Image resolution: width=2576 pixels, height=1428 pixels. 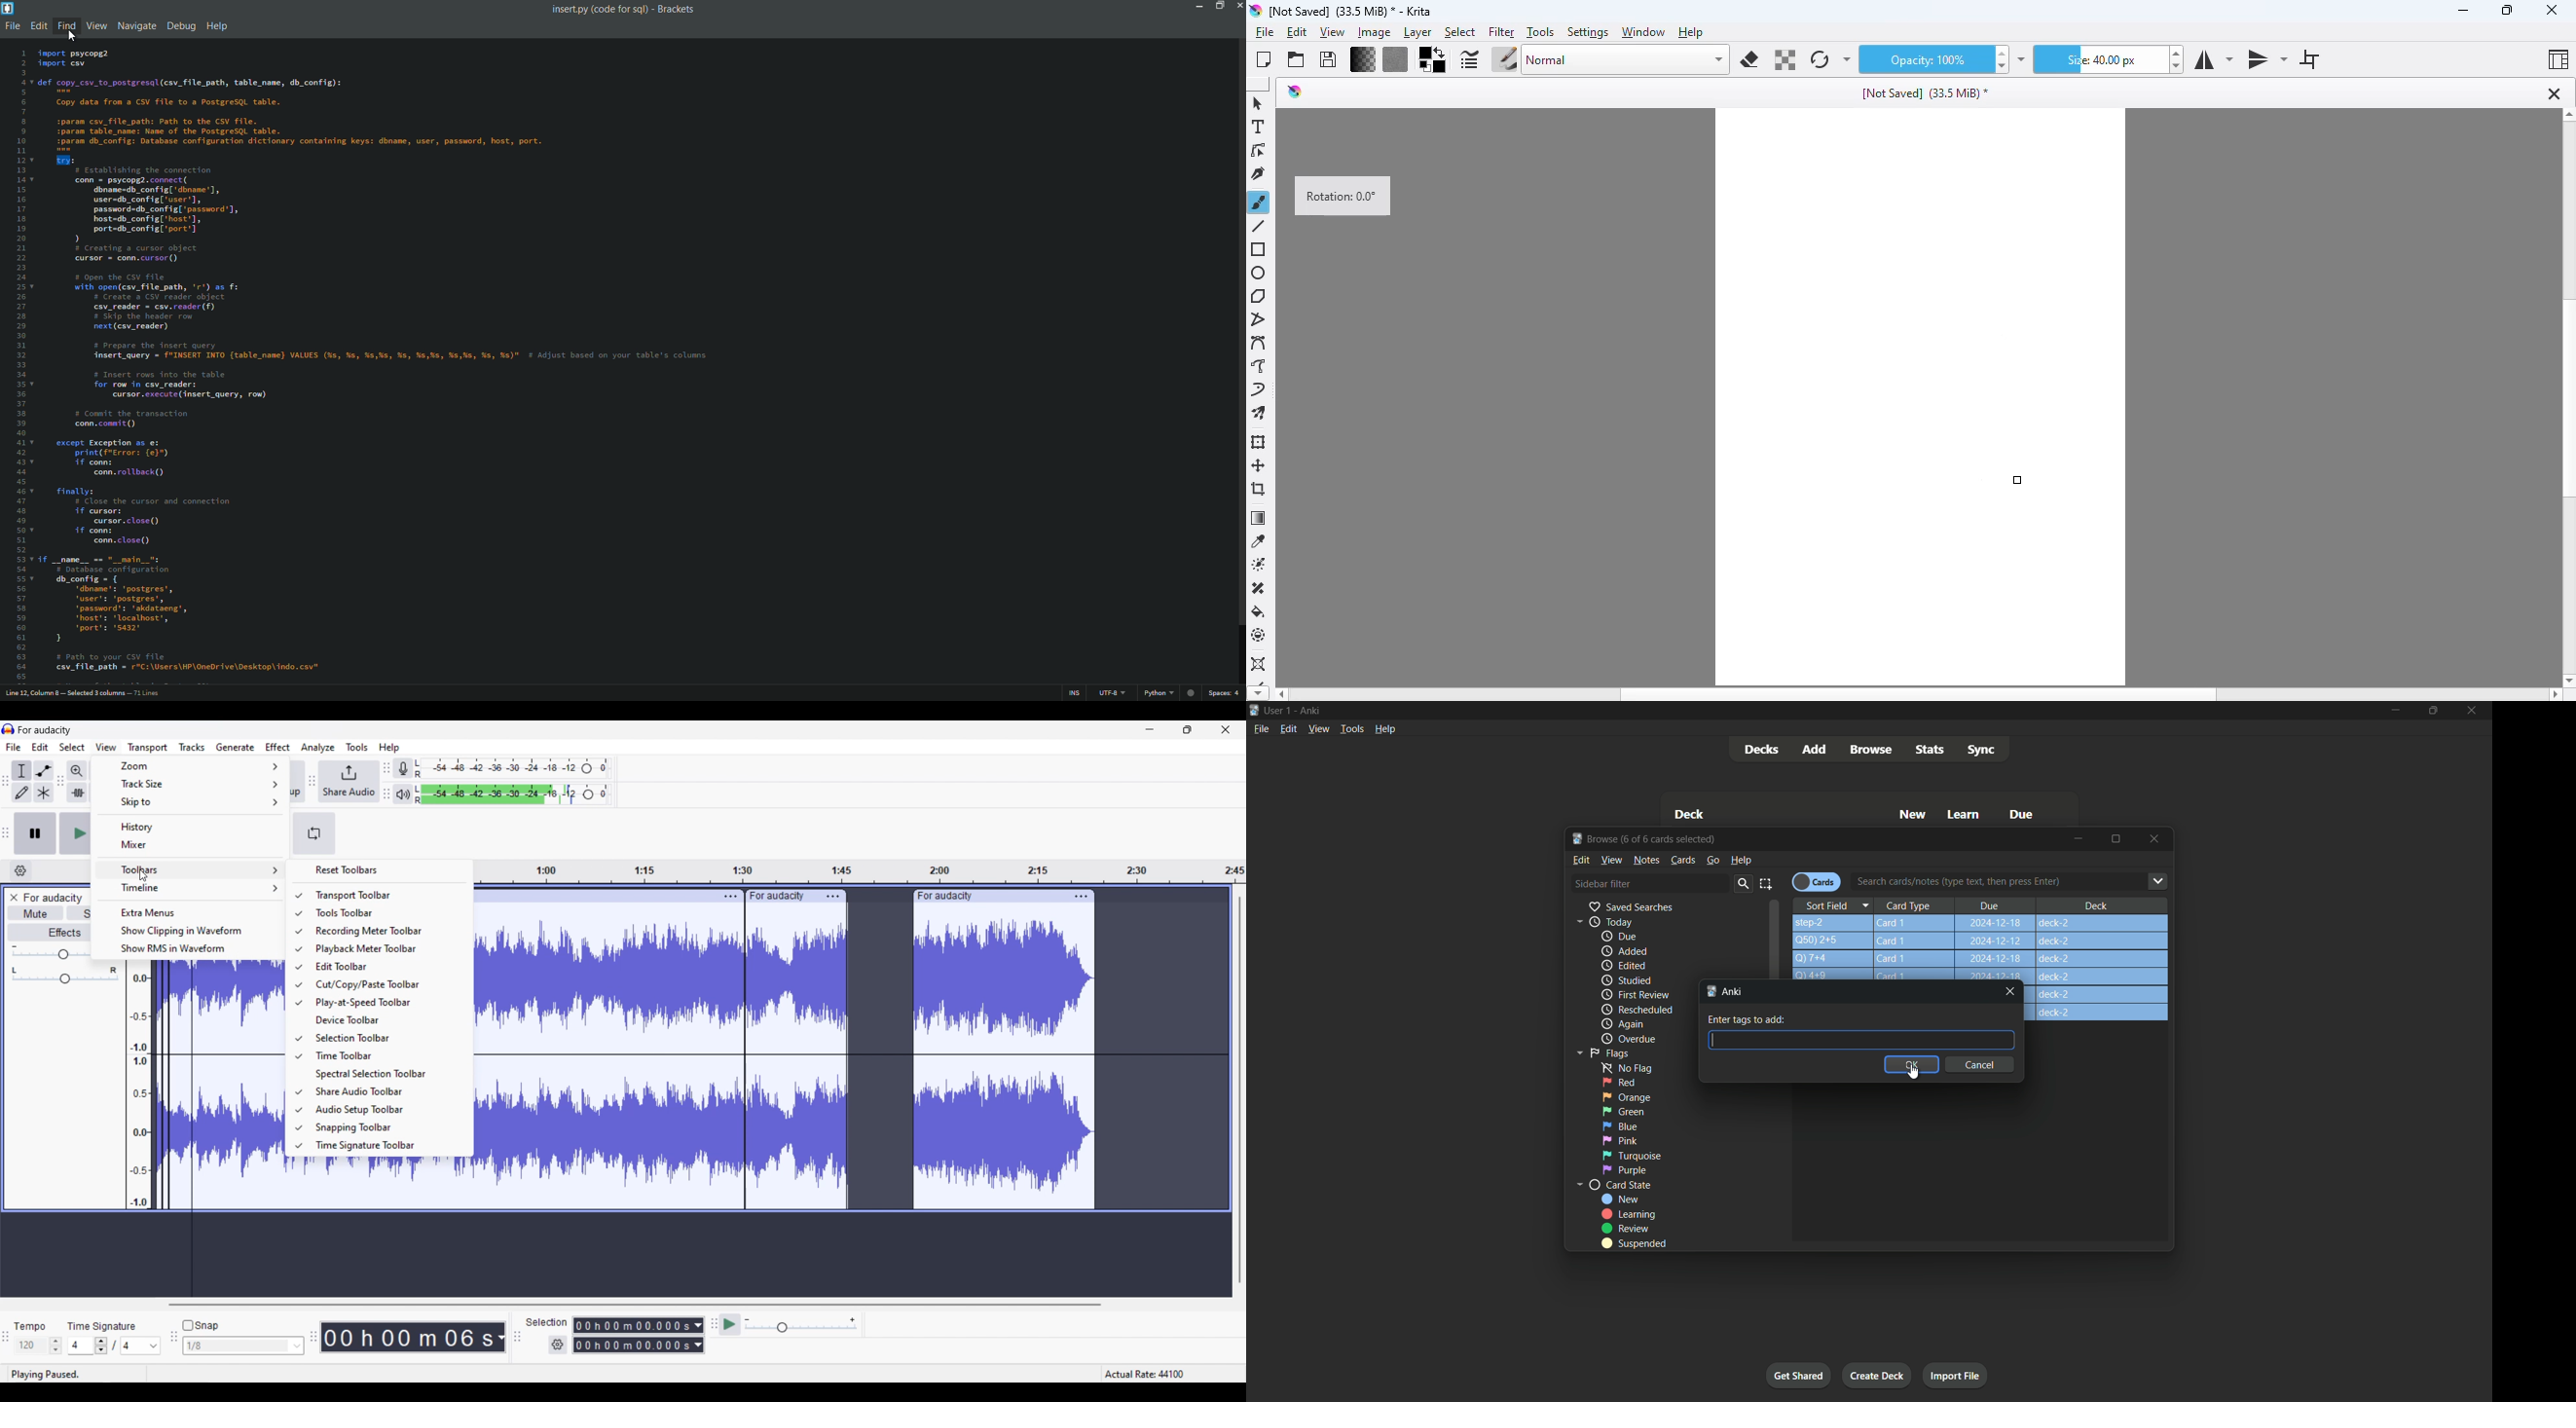 What do you see at coordinates (1635, 994) in the screenshot?
I see `First review` at bounding box center [1635, 994].